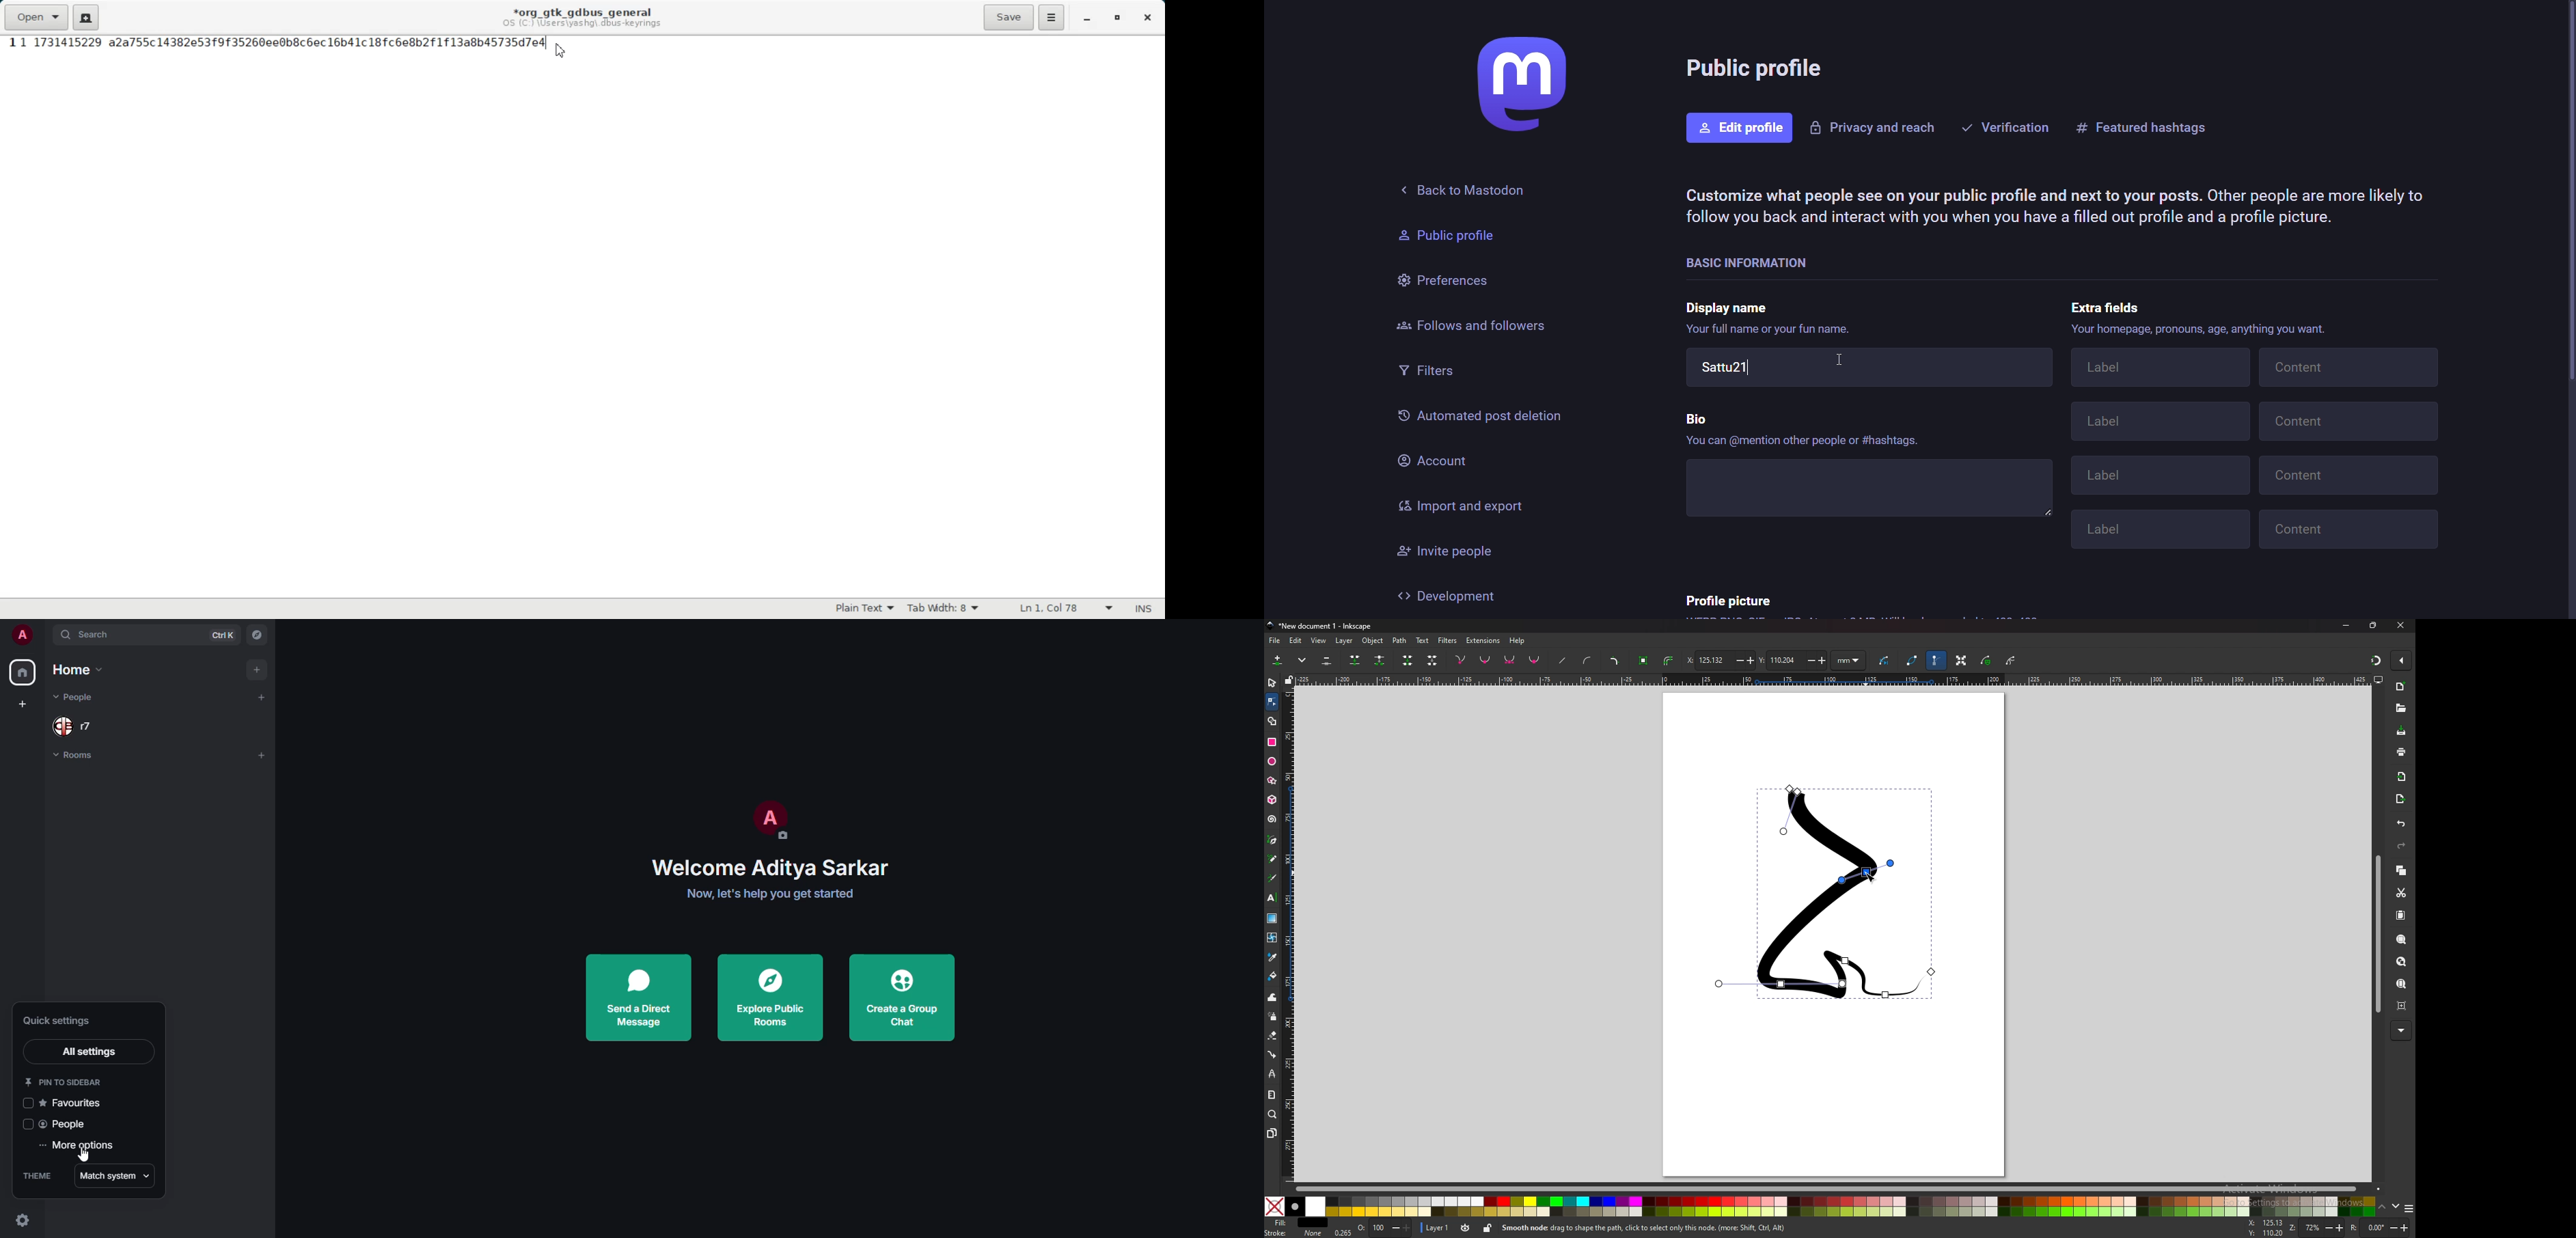  Describe the element at coordinates (1272, 937) in the screenshot. I see `mesh` at that location.